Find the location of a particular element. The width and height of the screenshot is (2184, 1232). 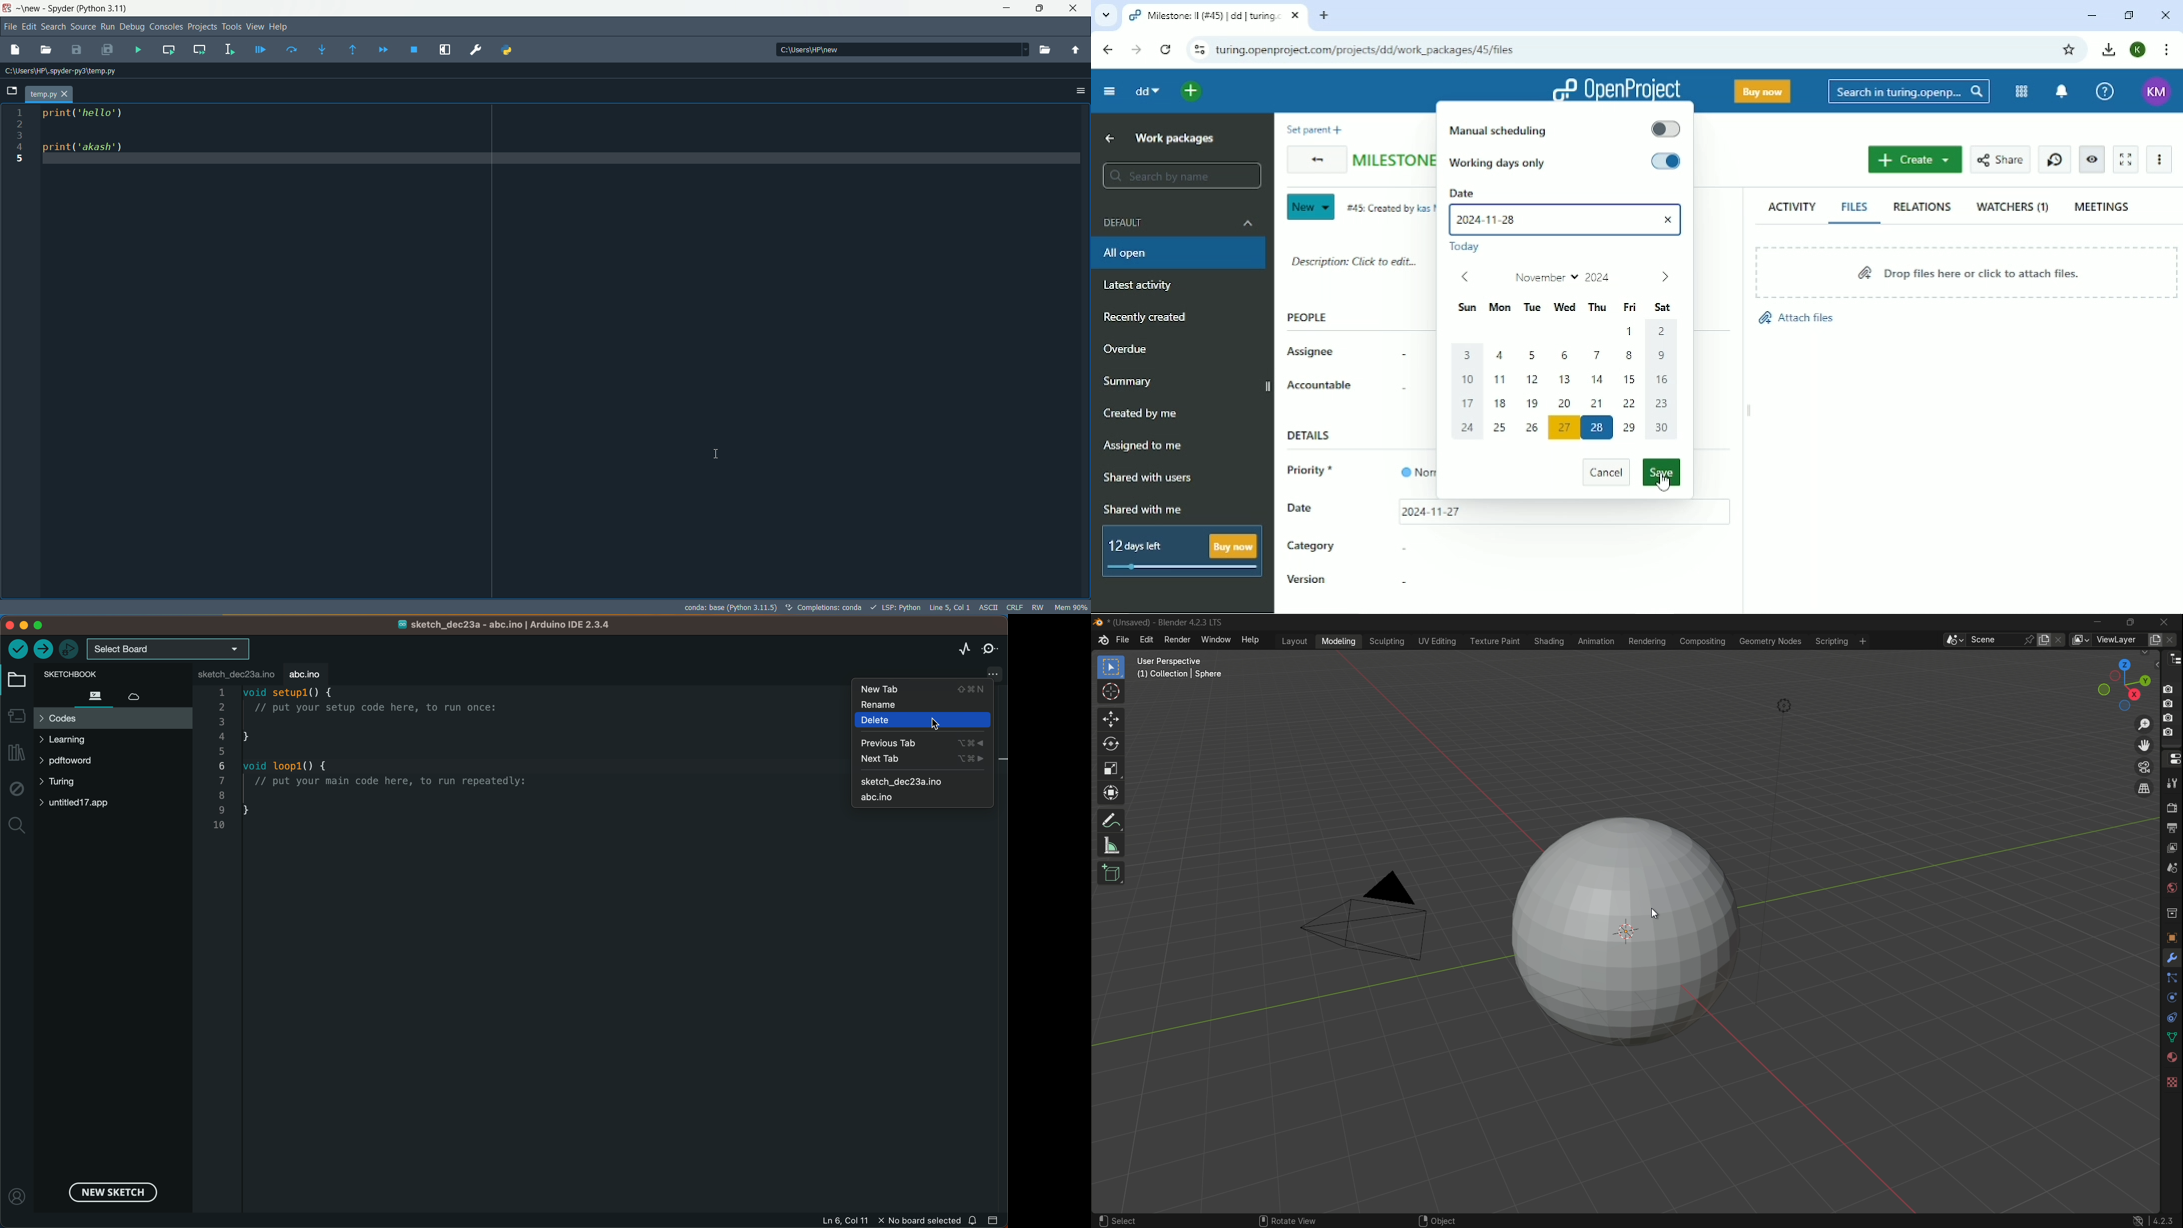

line numbers is located at coordinates (20, 136).